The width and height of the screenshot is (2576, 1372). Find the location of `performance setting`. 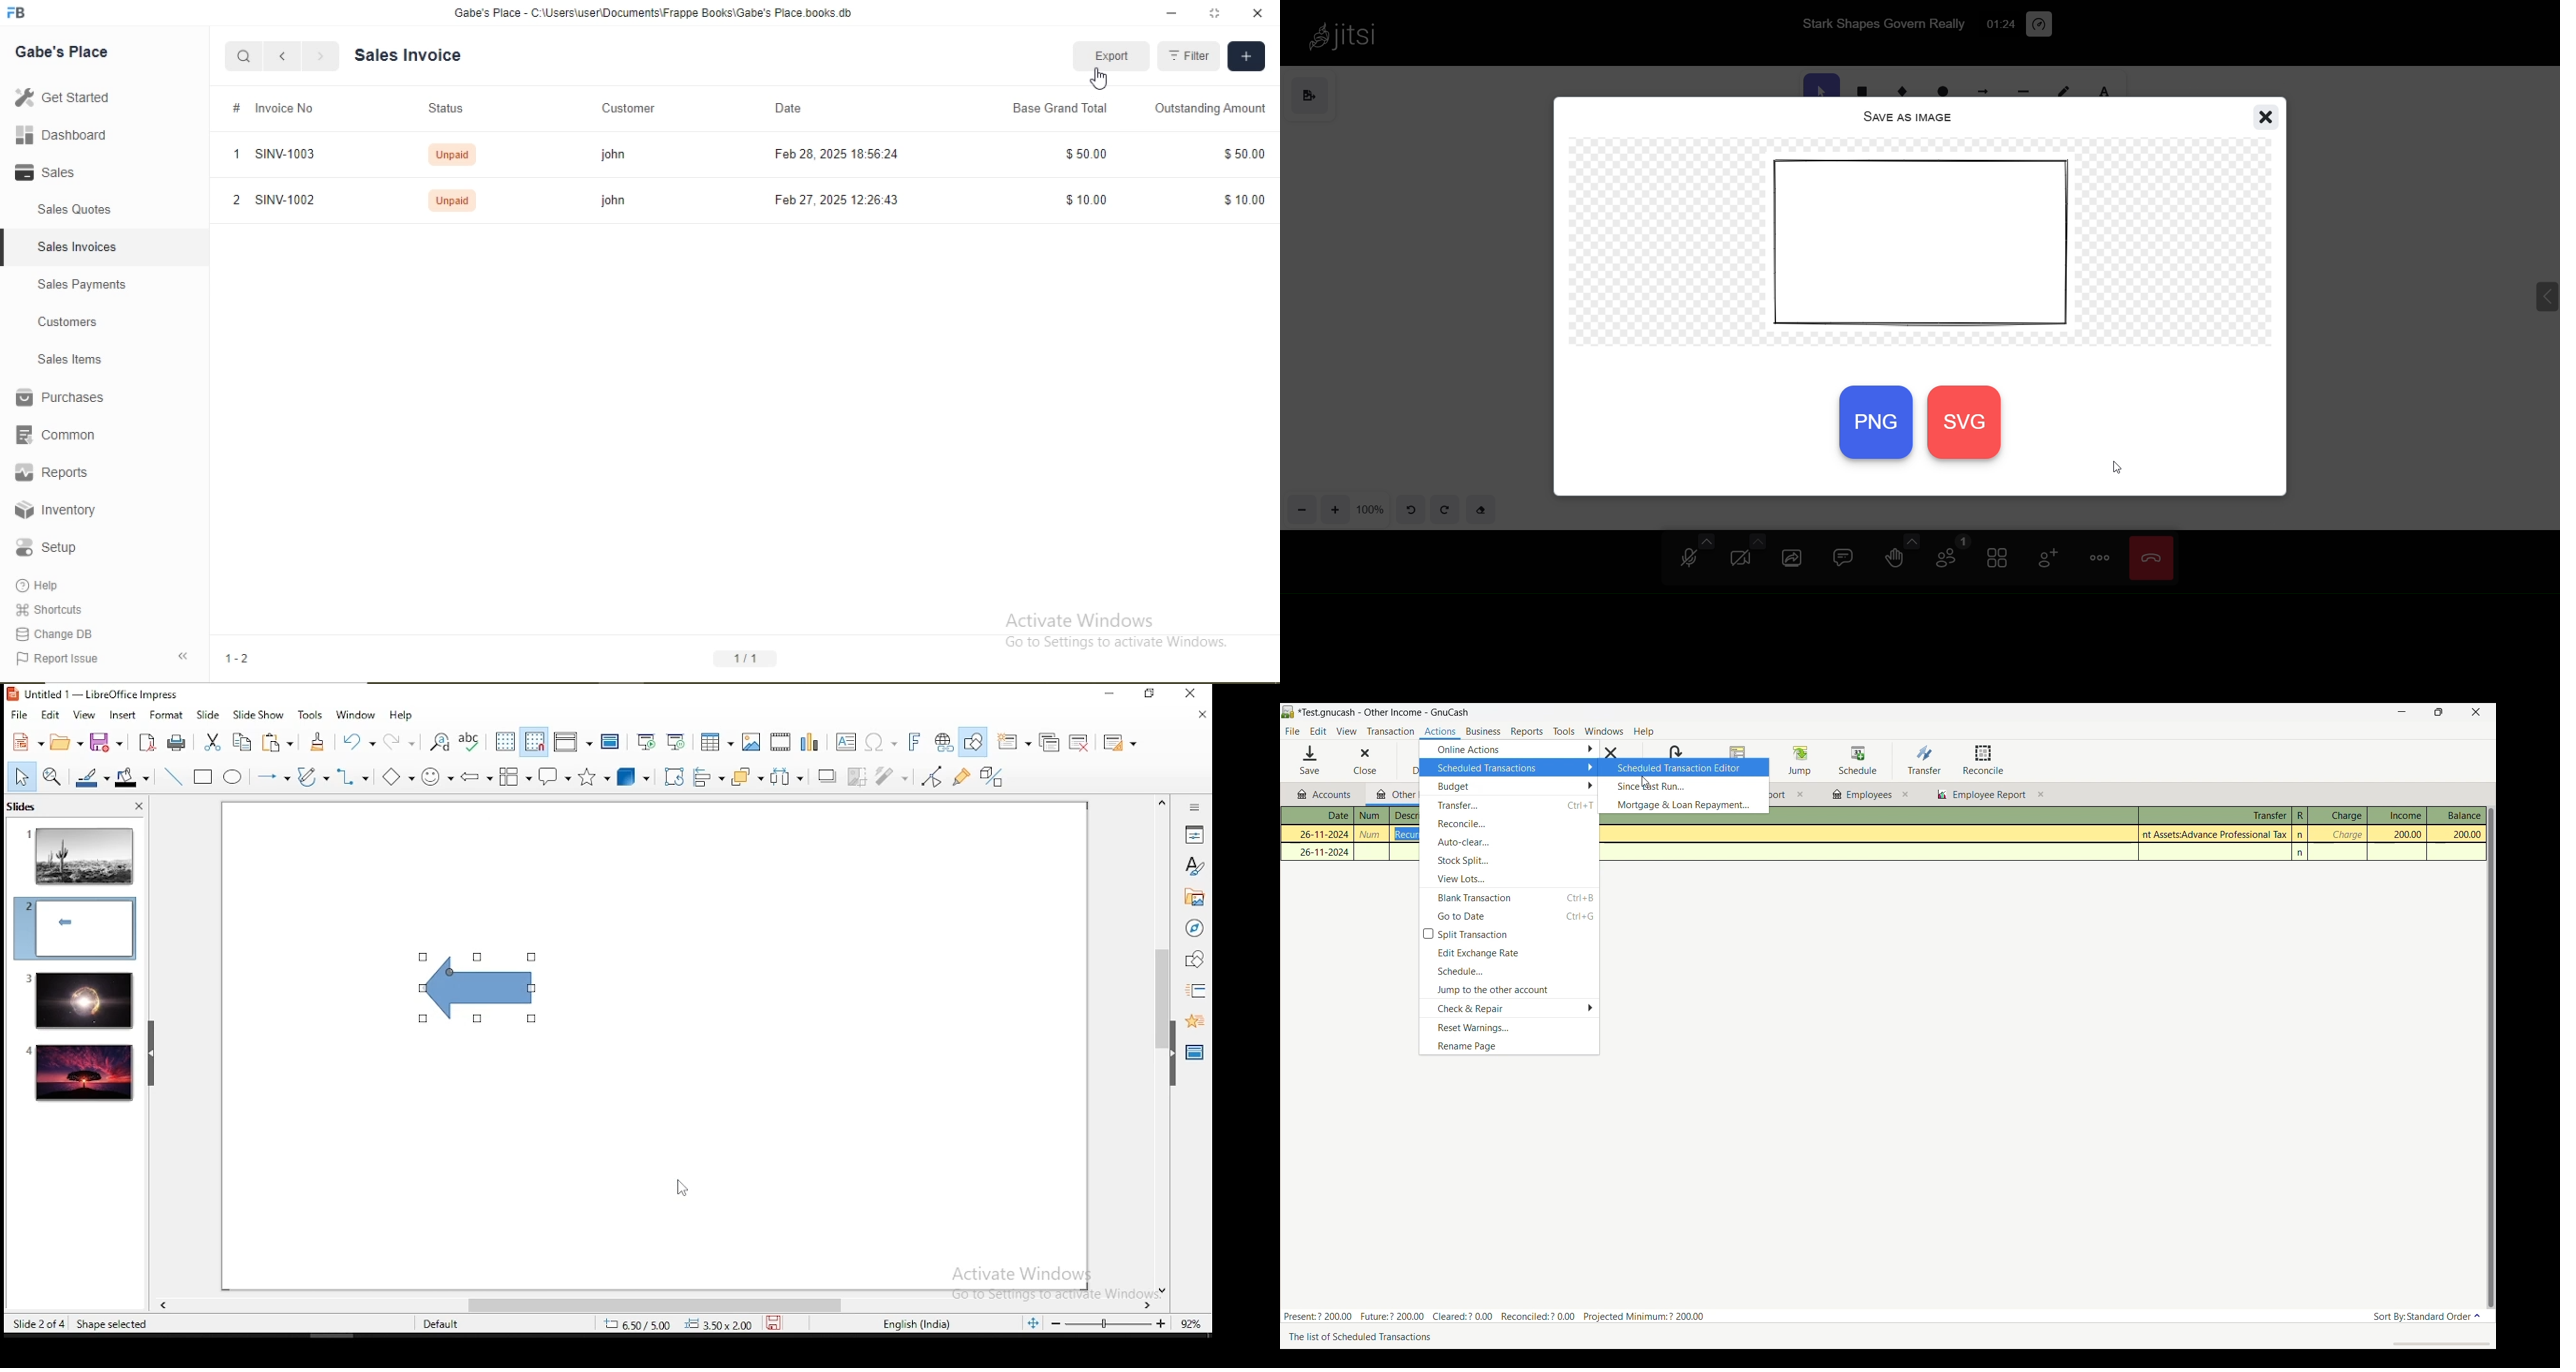

performance setting is located at coordinates (2040, 24).